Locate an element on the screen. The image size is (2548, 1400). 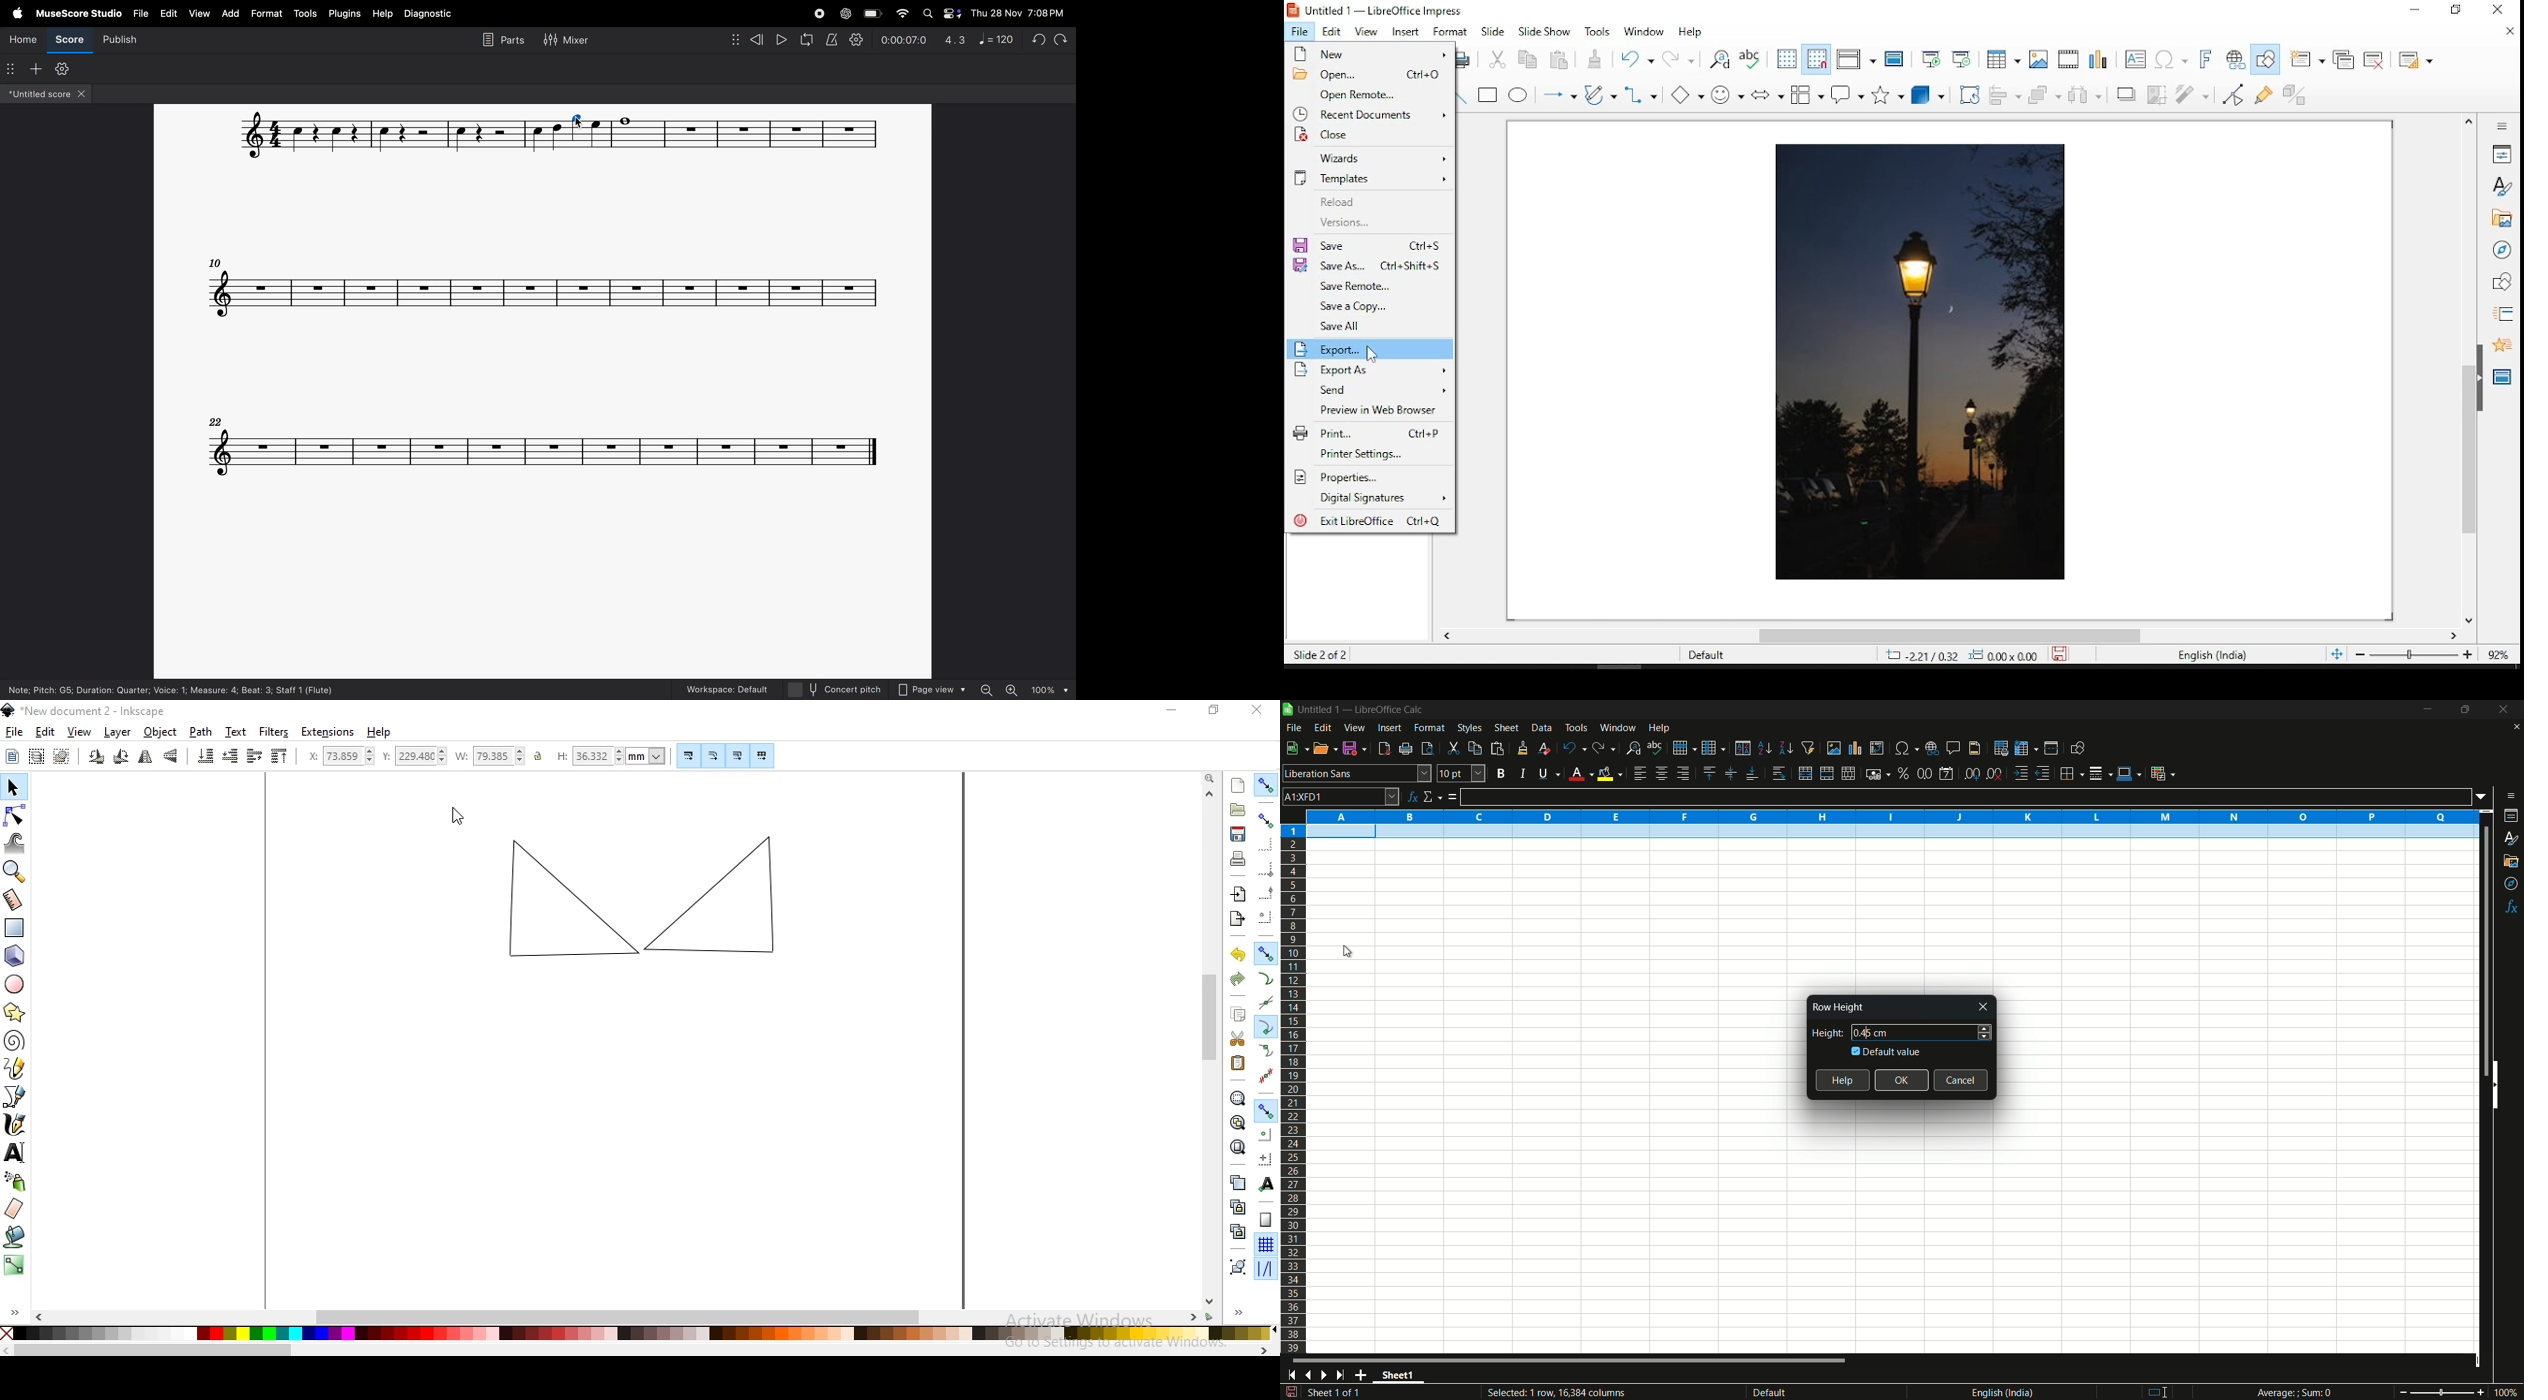
Default is located at coordinates (1707, 654).